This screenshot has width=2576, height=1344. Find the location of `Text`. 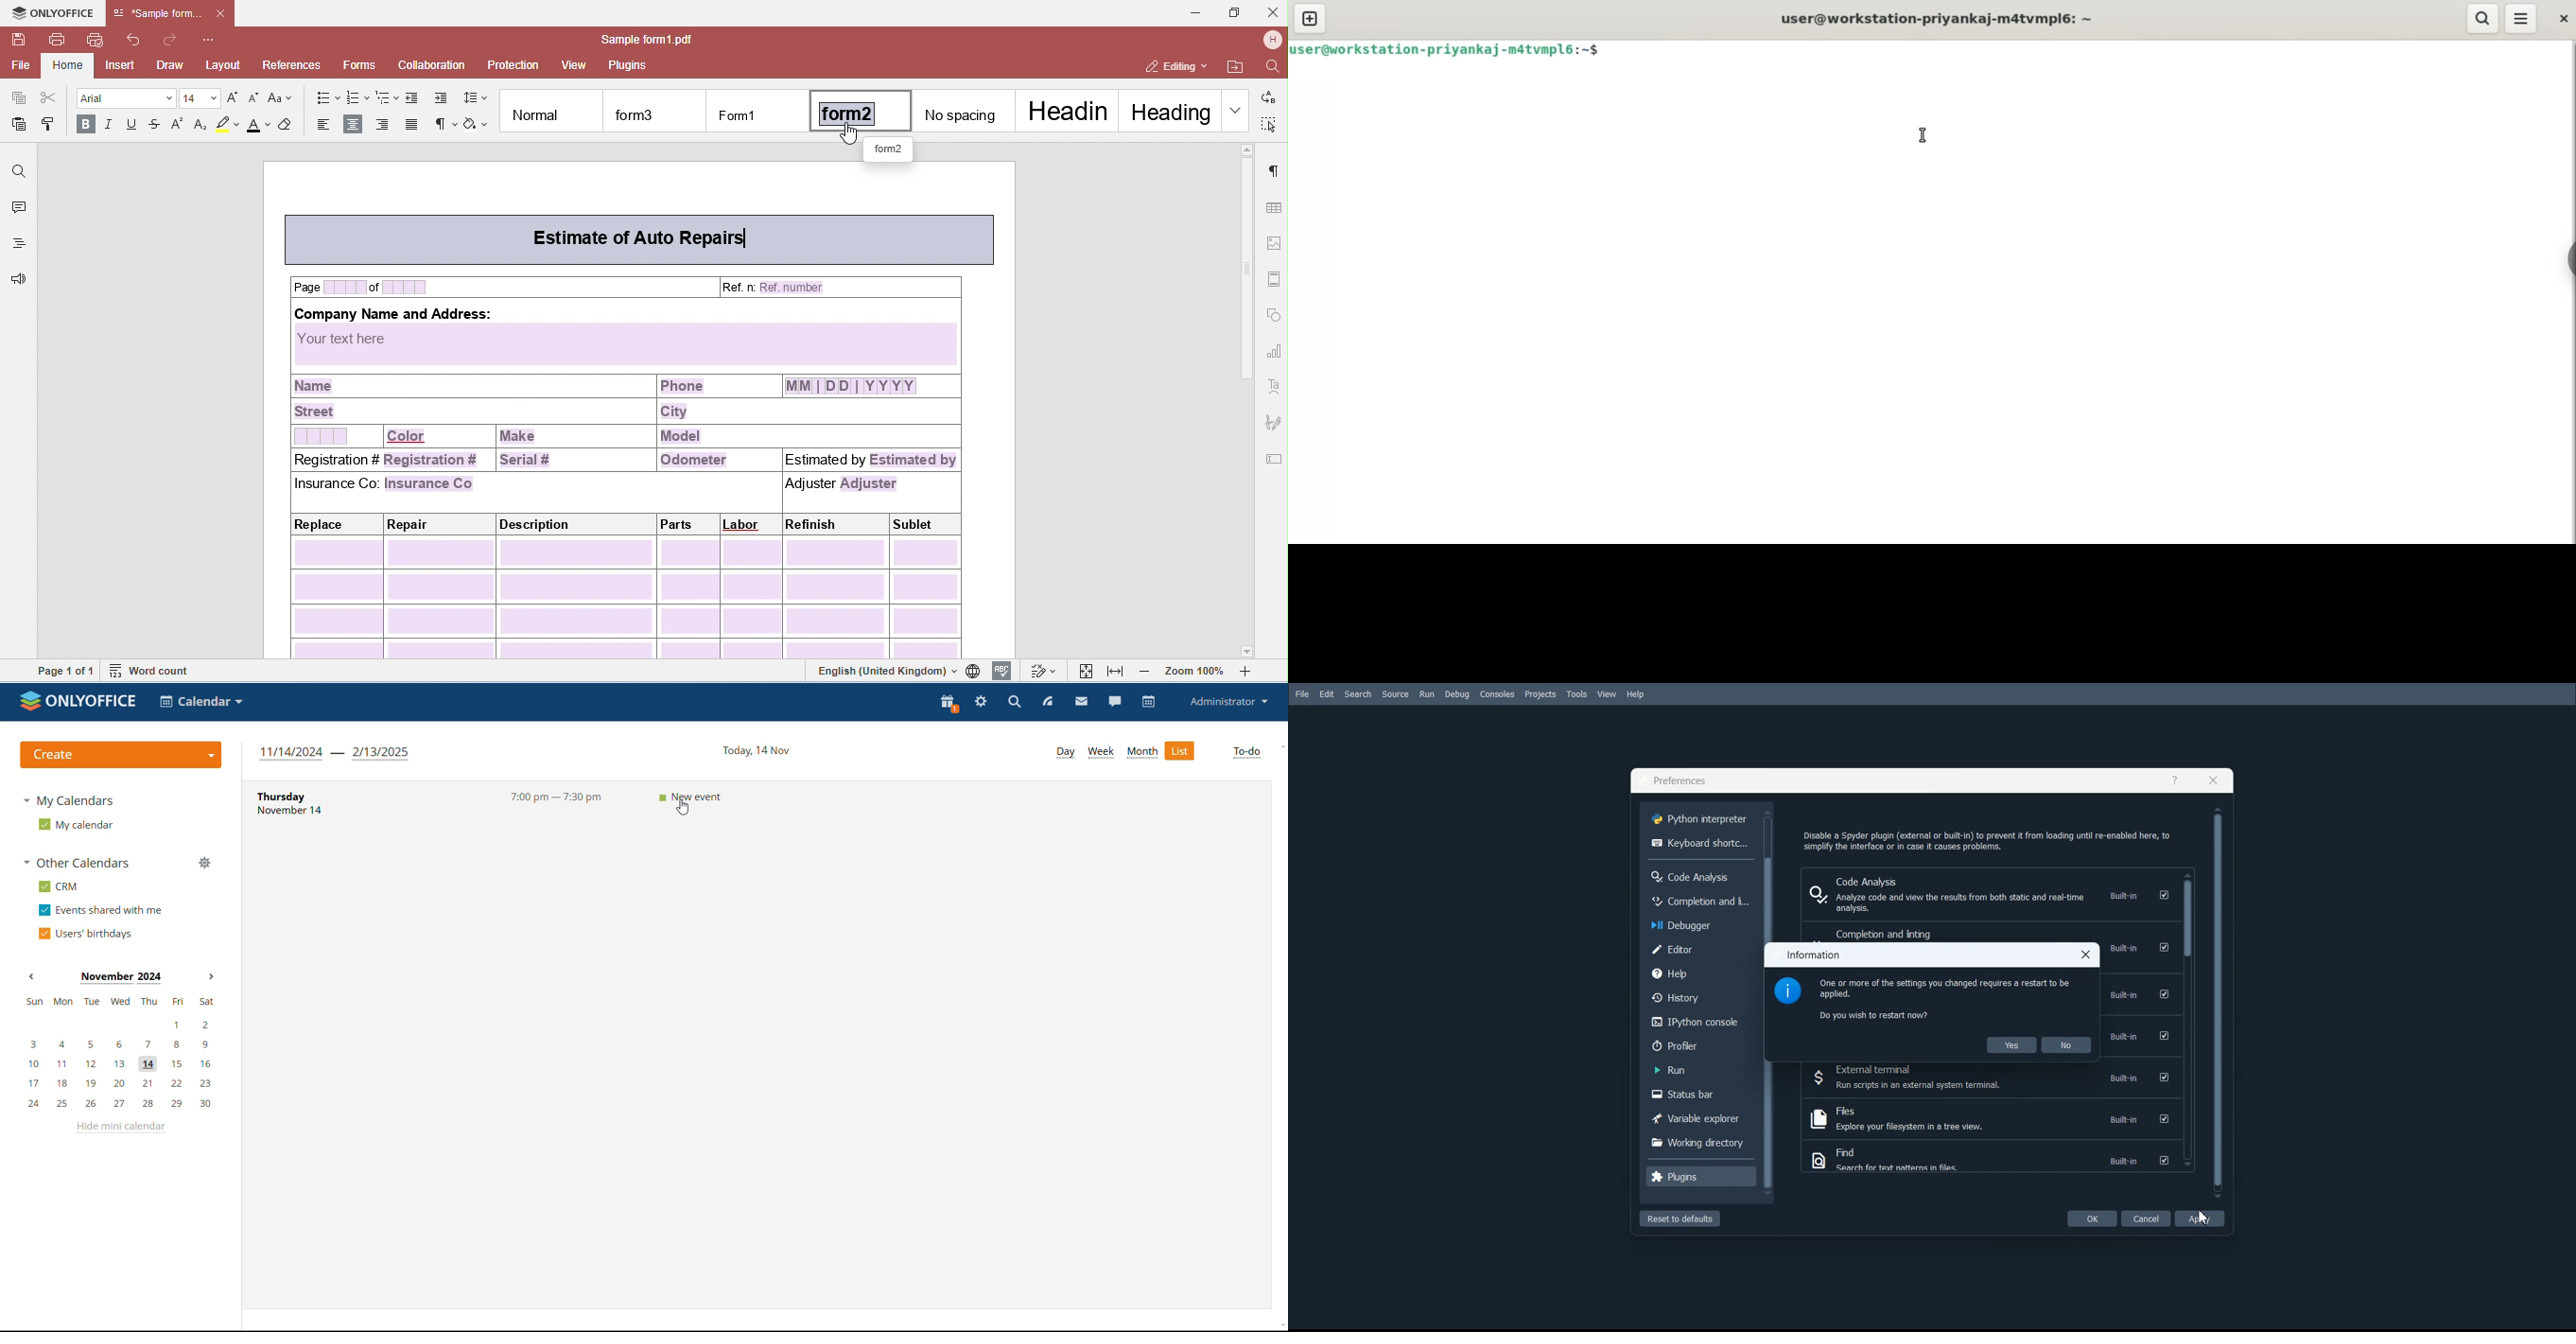

Text is located at coordinates (1681, 782).